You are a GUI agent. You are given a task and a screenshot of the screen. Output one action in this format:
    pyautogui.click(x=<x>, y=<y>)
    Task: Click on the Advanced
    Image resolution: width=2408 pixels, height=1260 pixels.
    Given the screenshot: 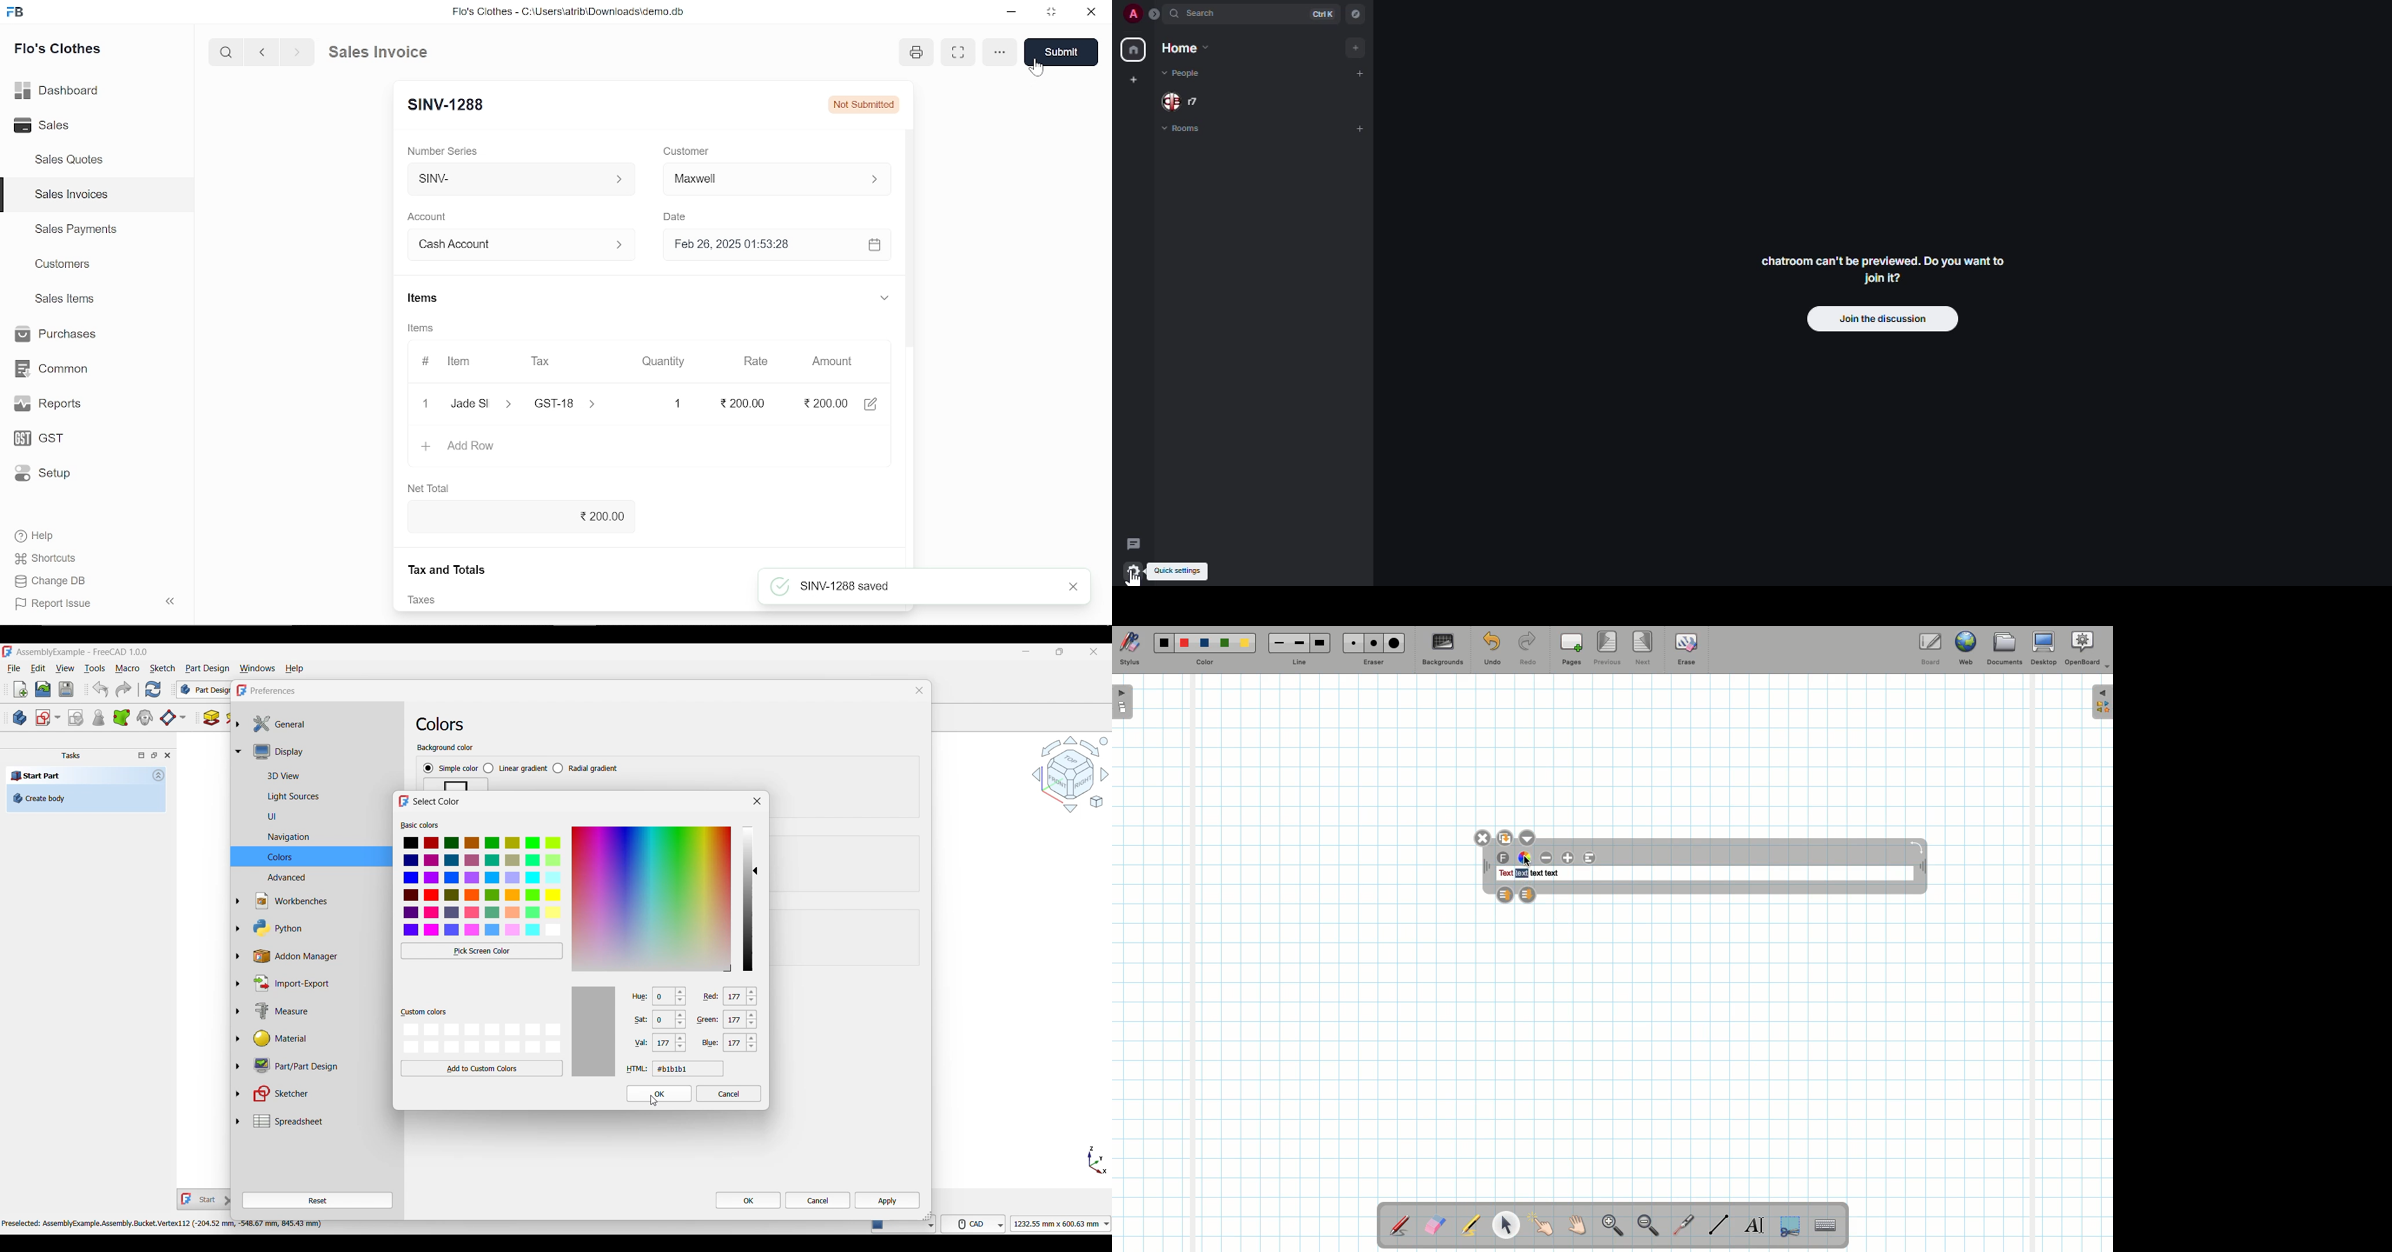 What is the action you would take?
    pyautogui.click(x=318, y=876)
    